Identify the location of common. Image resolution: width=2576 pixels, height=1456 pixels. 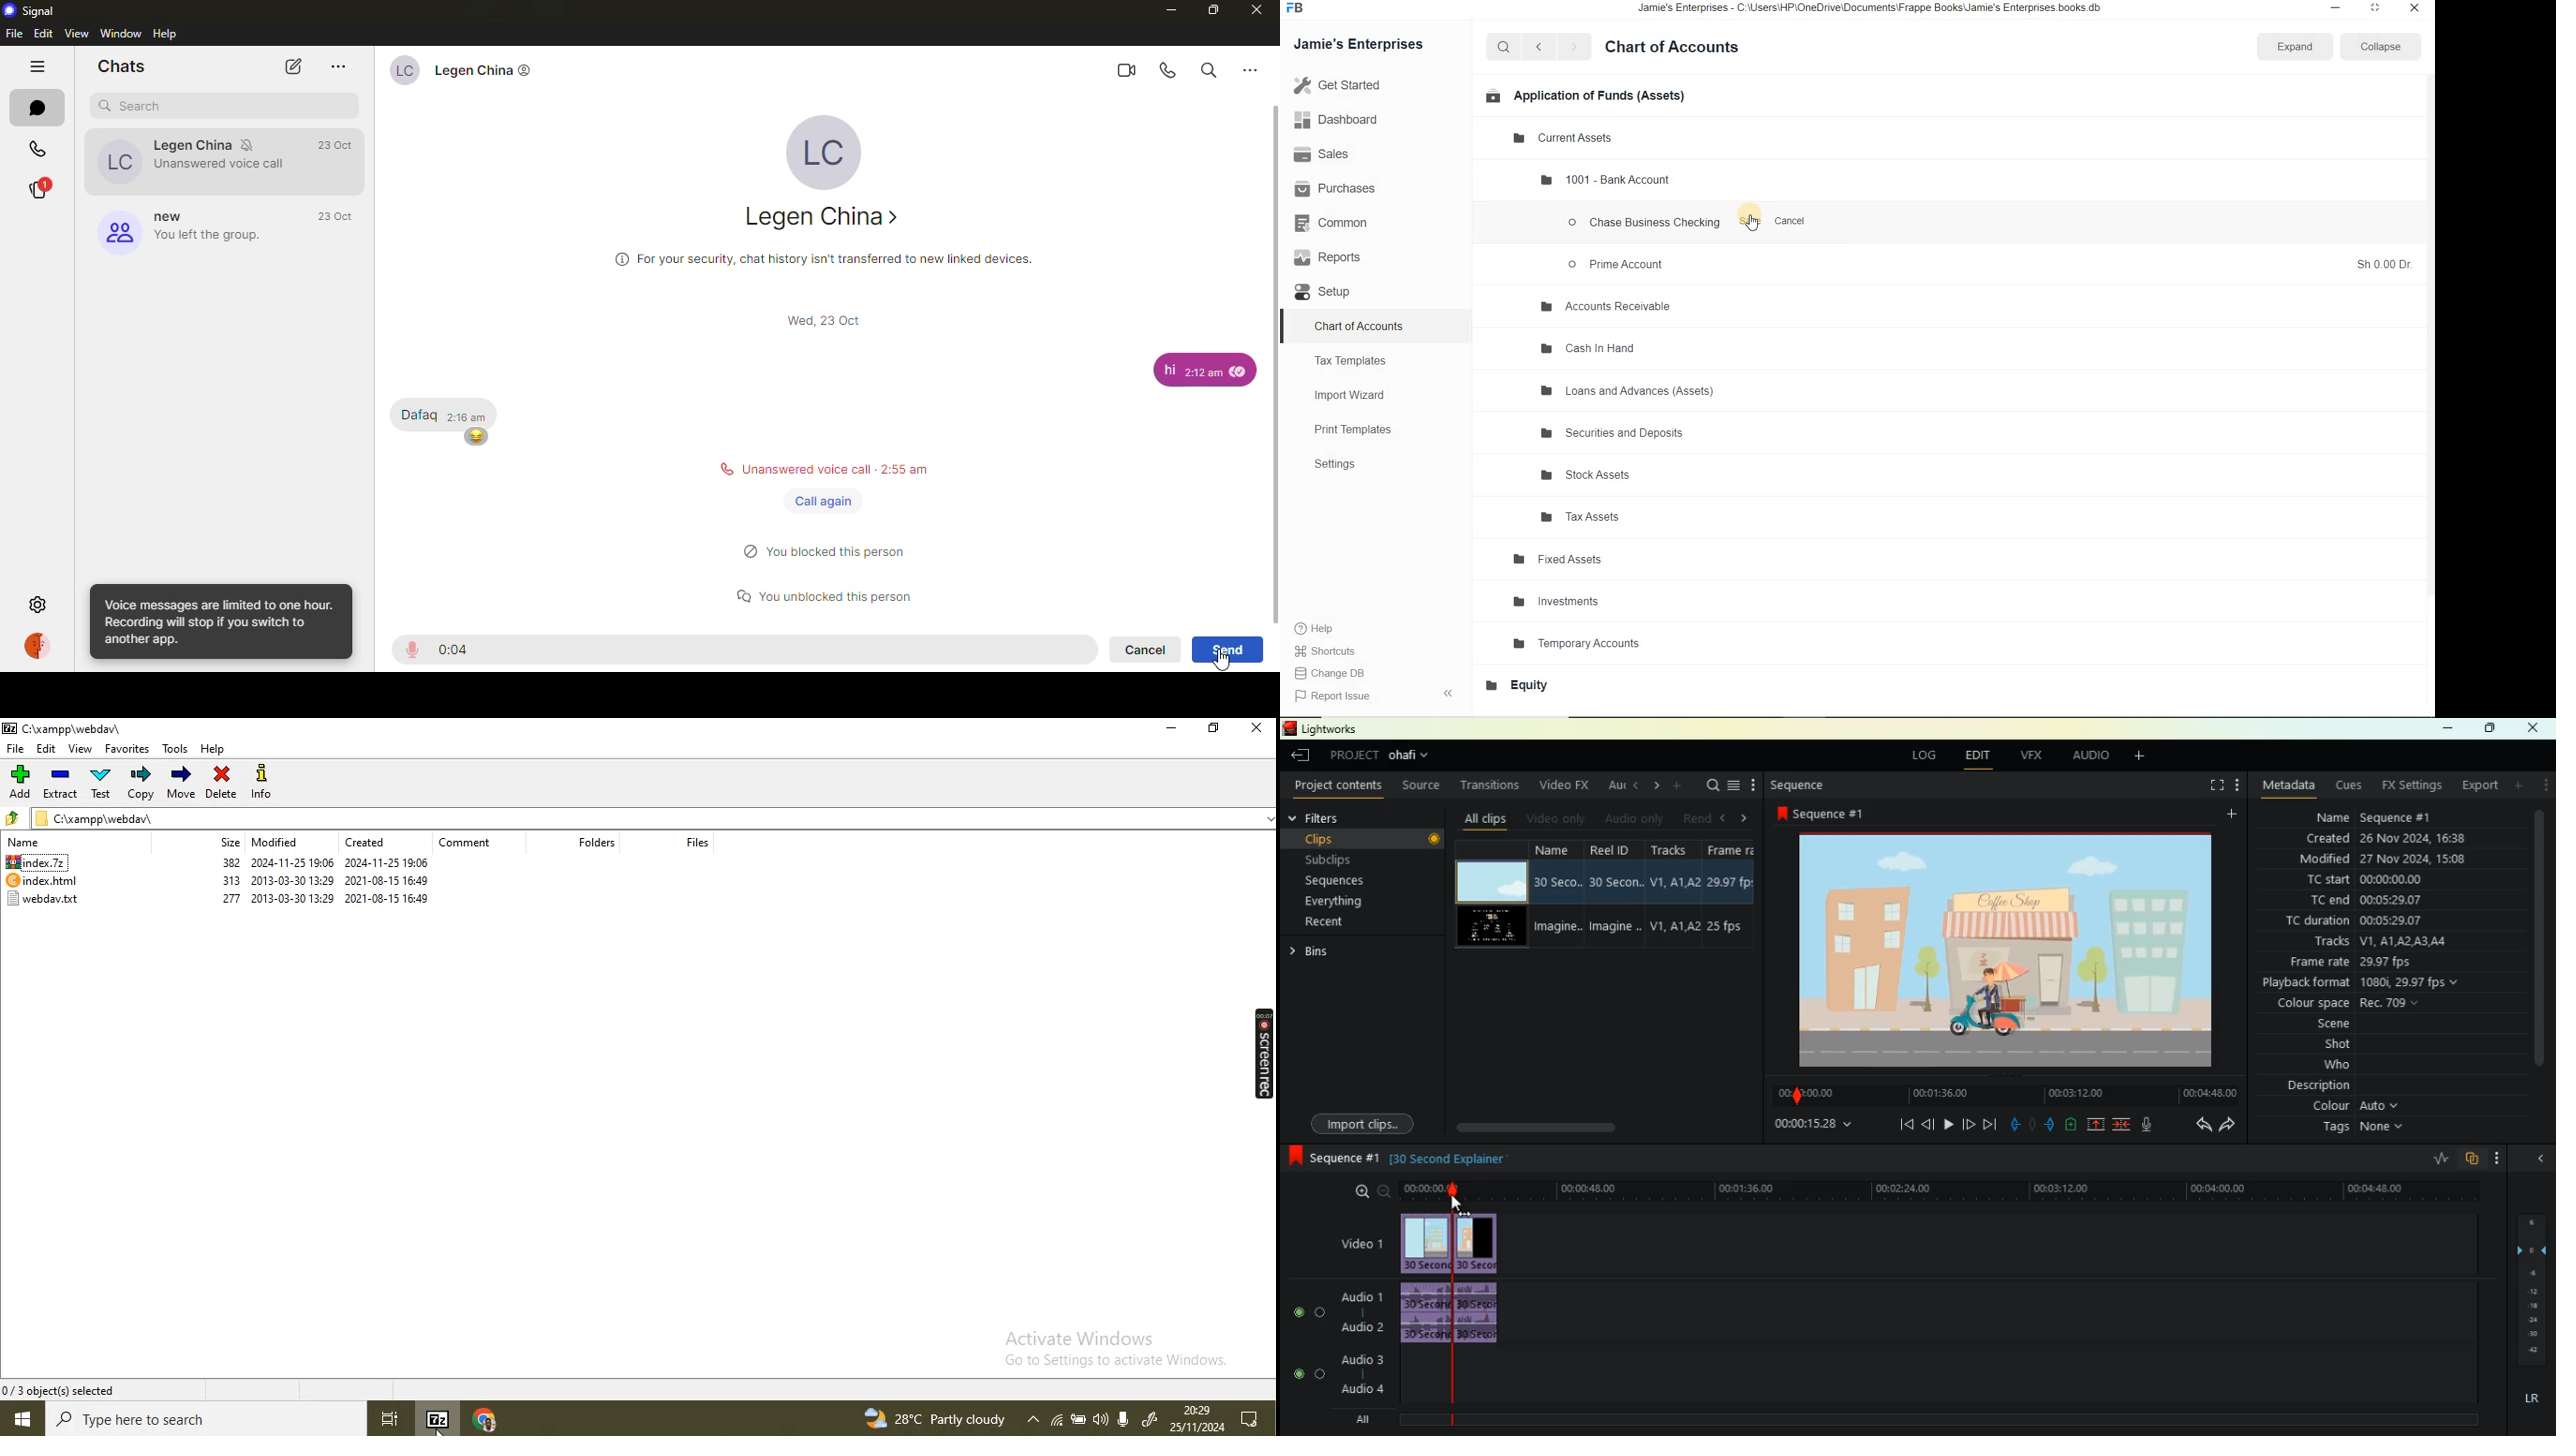
(1344, 225).